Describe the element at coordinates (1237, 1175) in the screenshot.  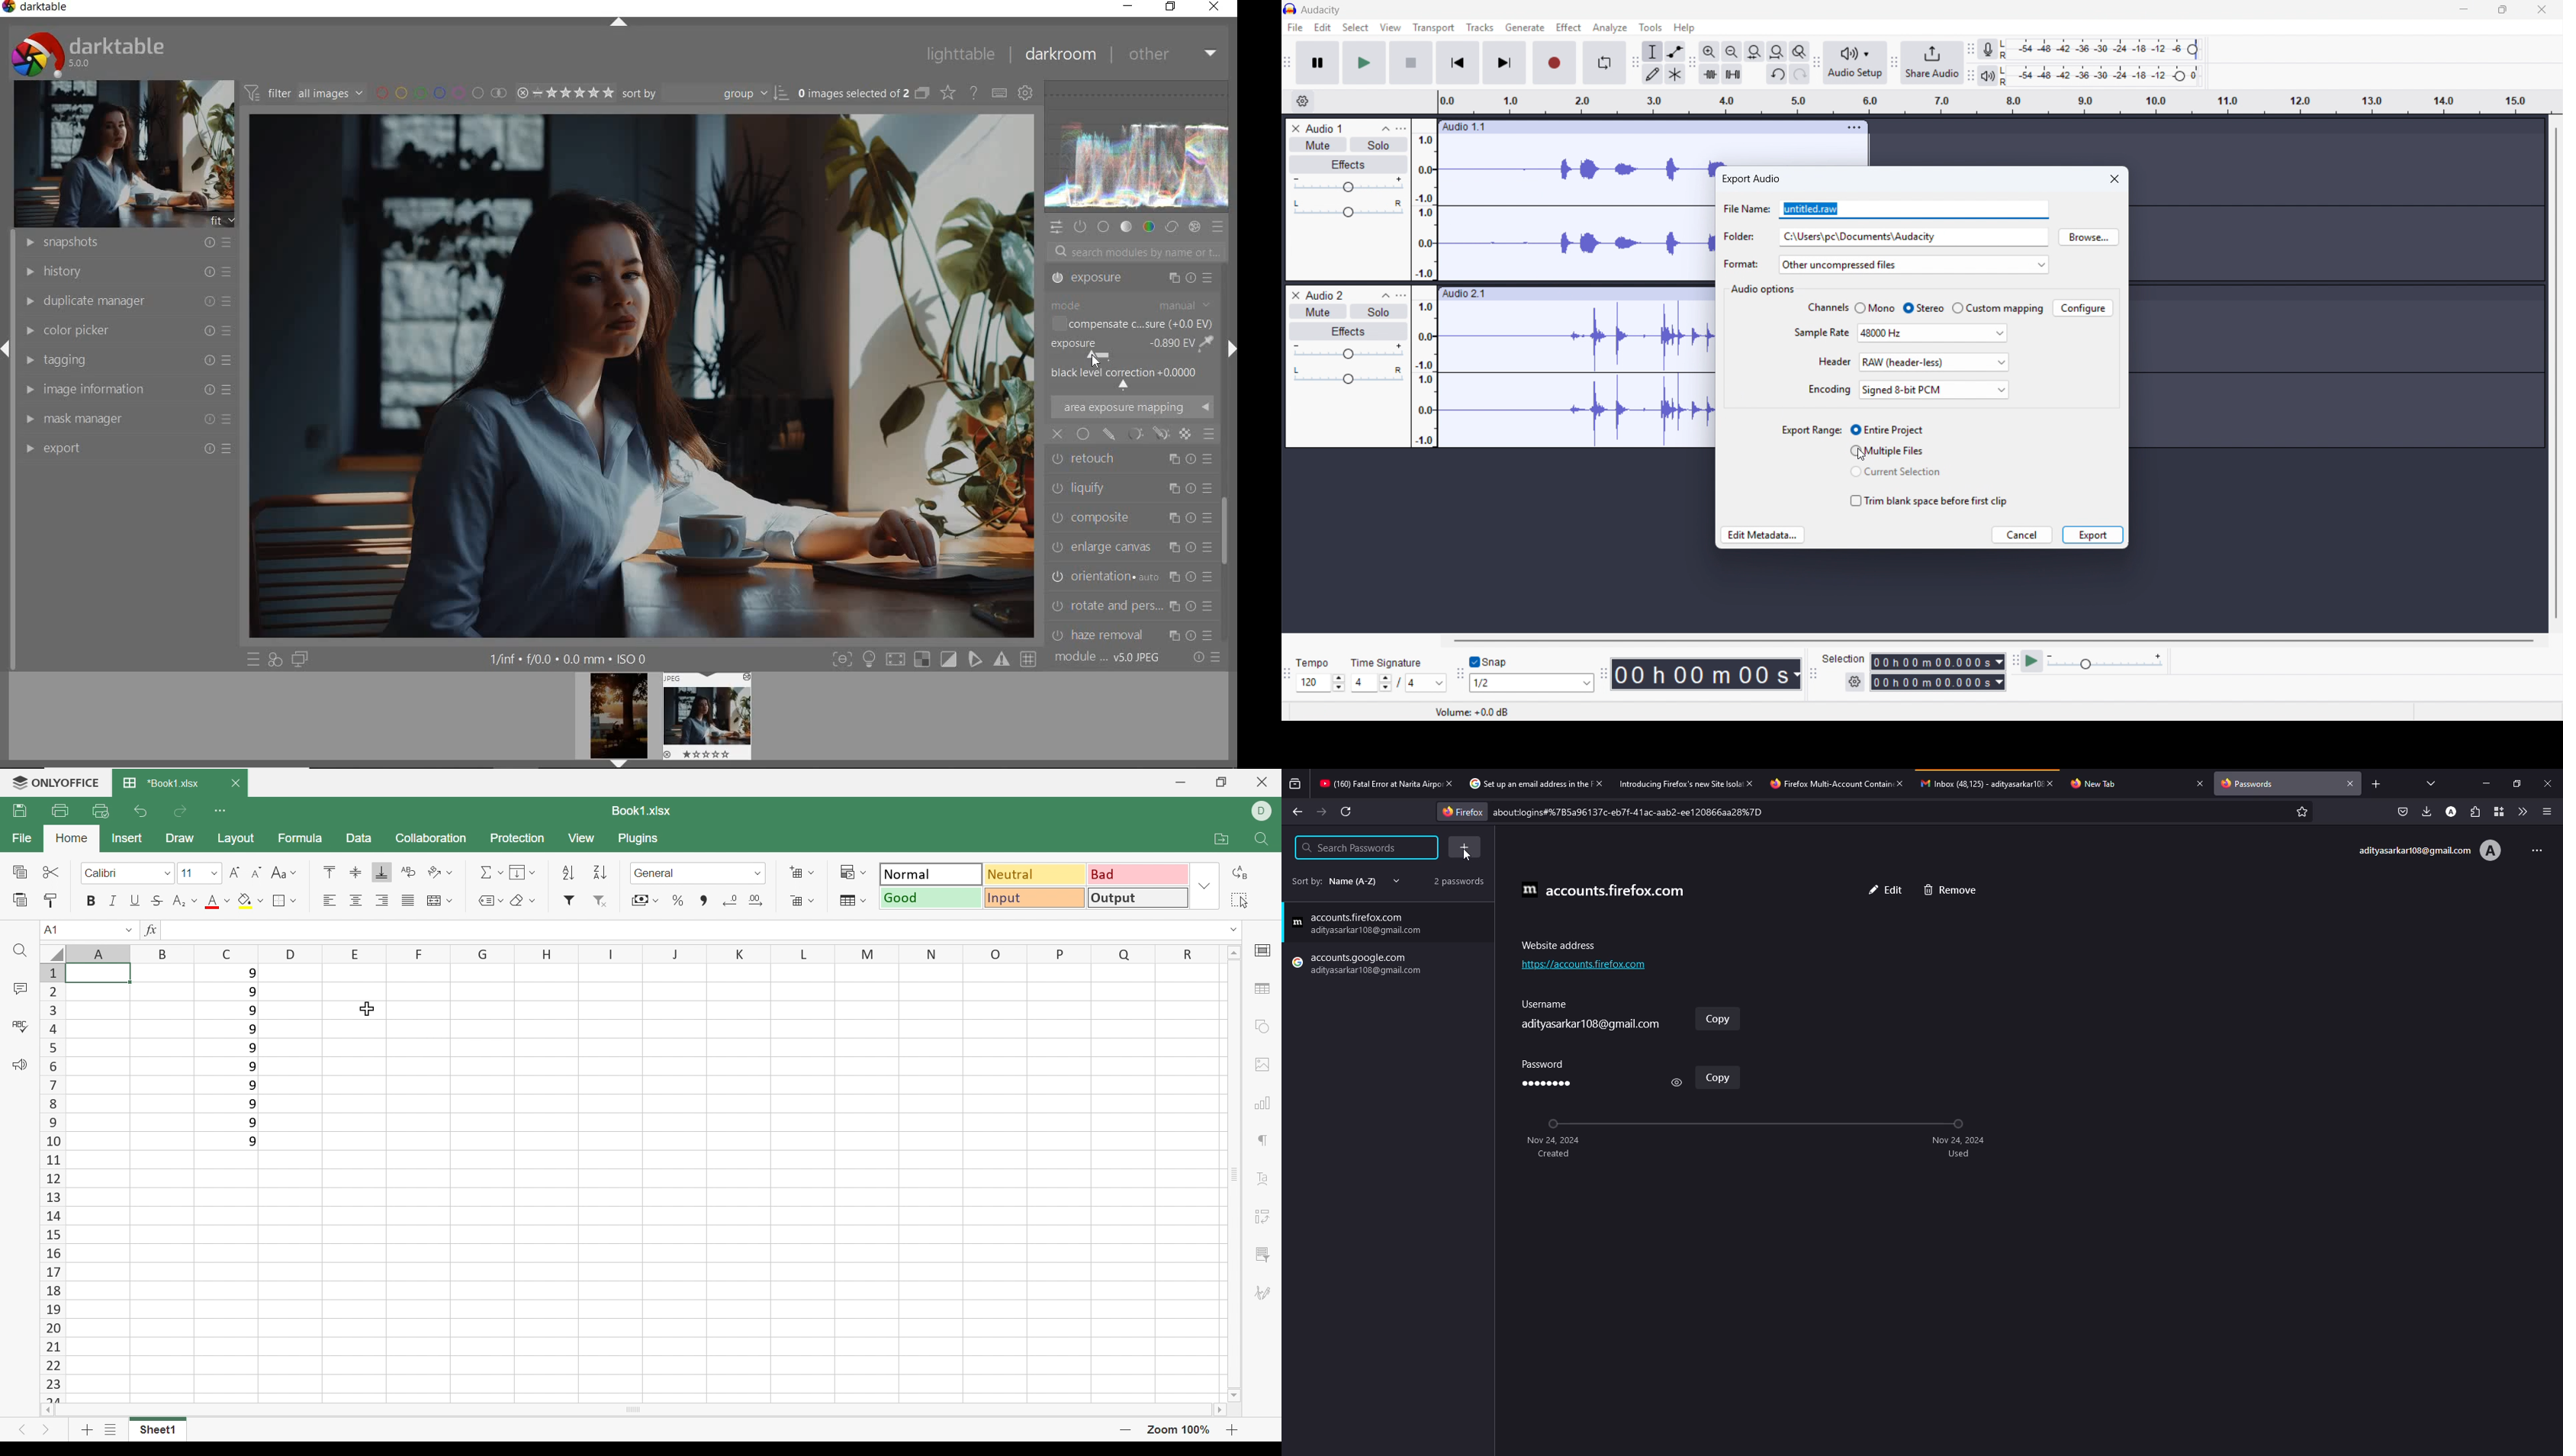
I see `Scroll Bar` at that location.